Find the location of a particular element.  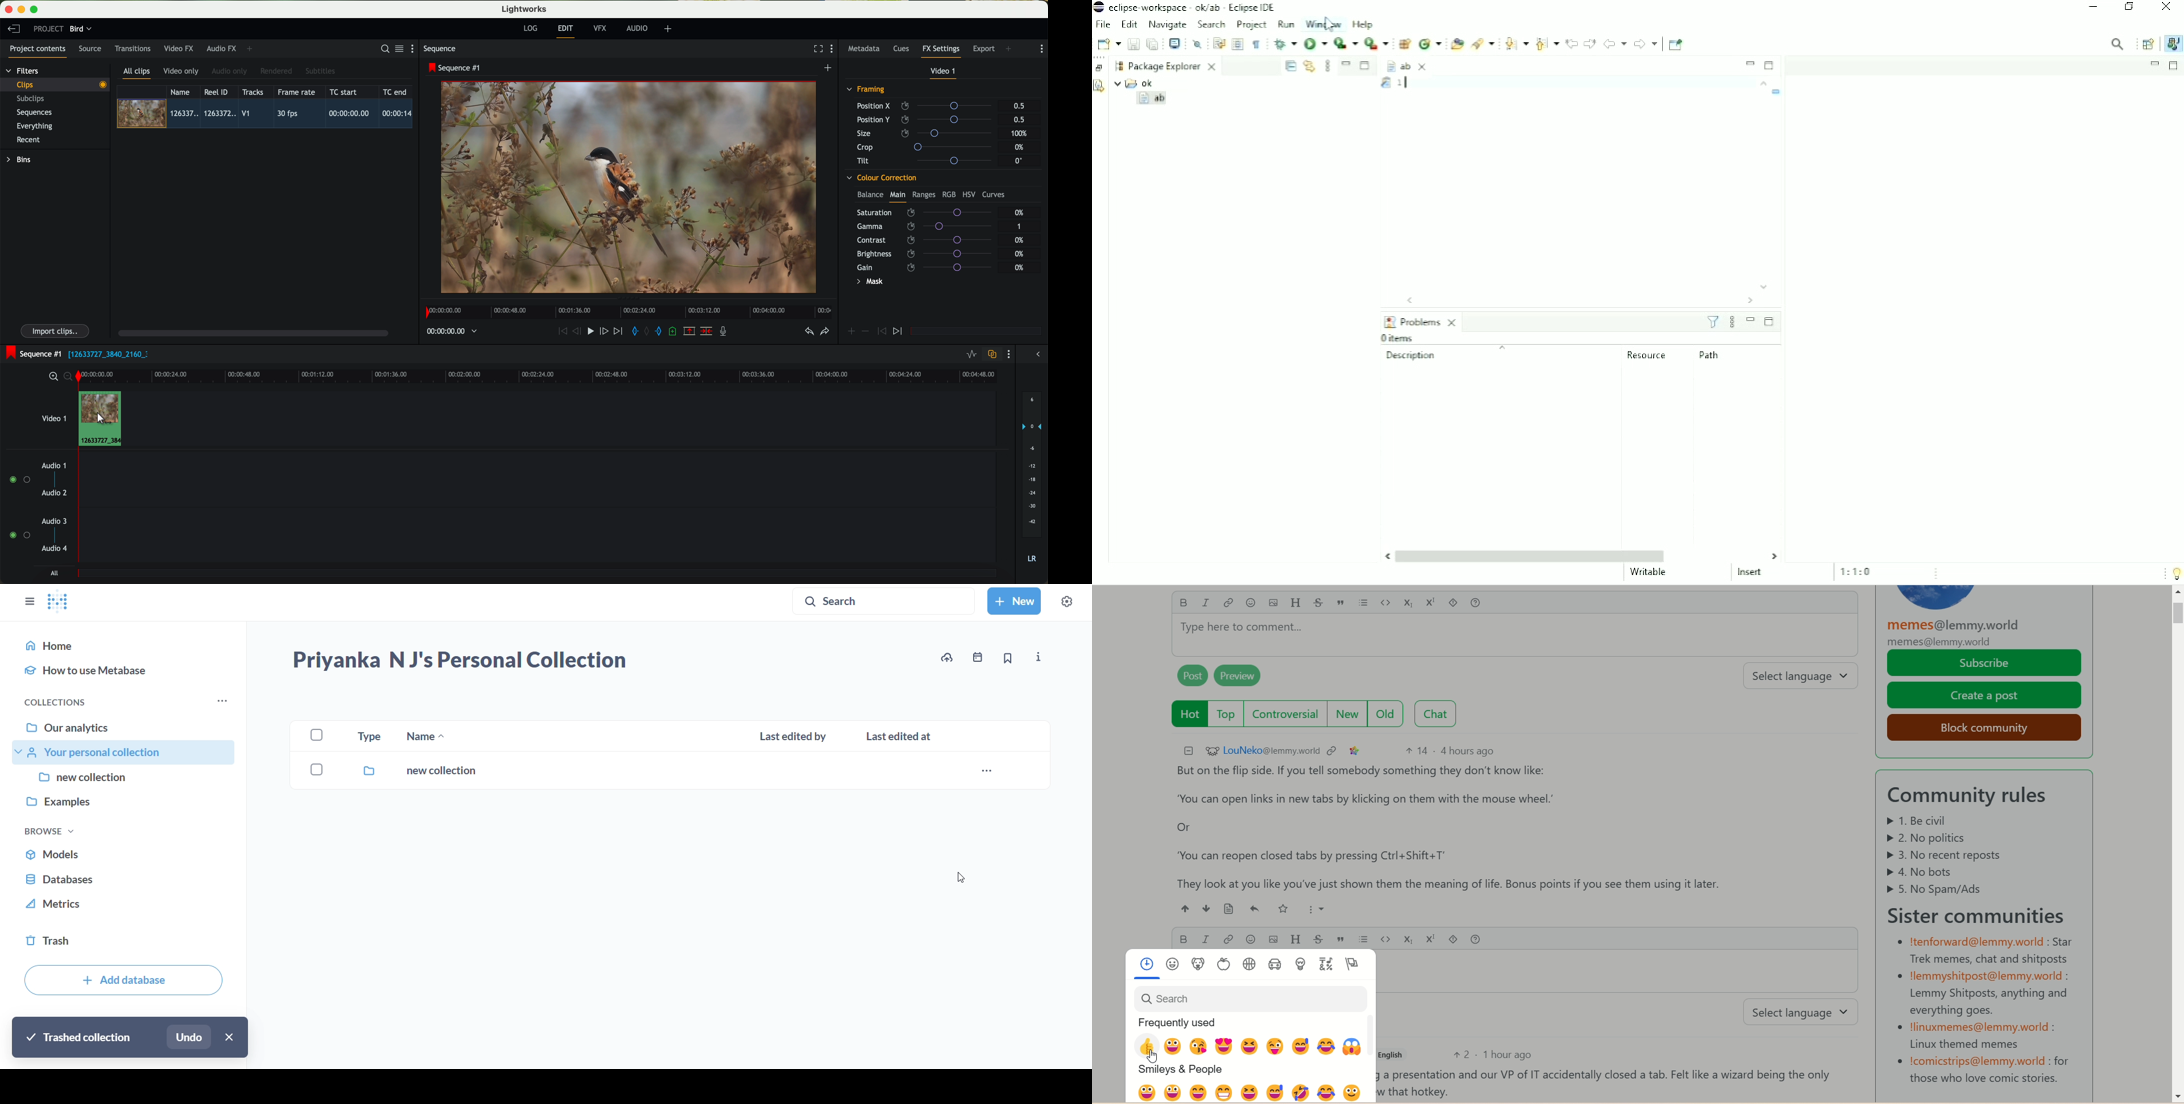

14 votes up is located at coordinates (1416, 751).